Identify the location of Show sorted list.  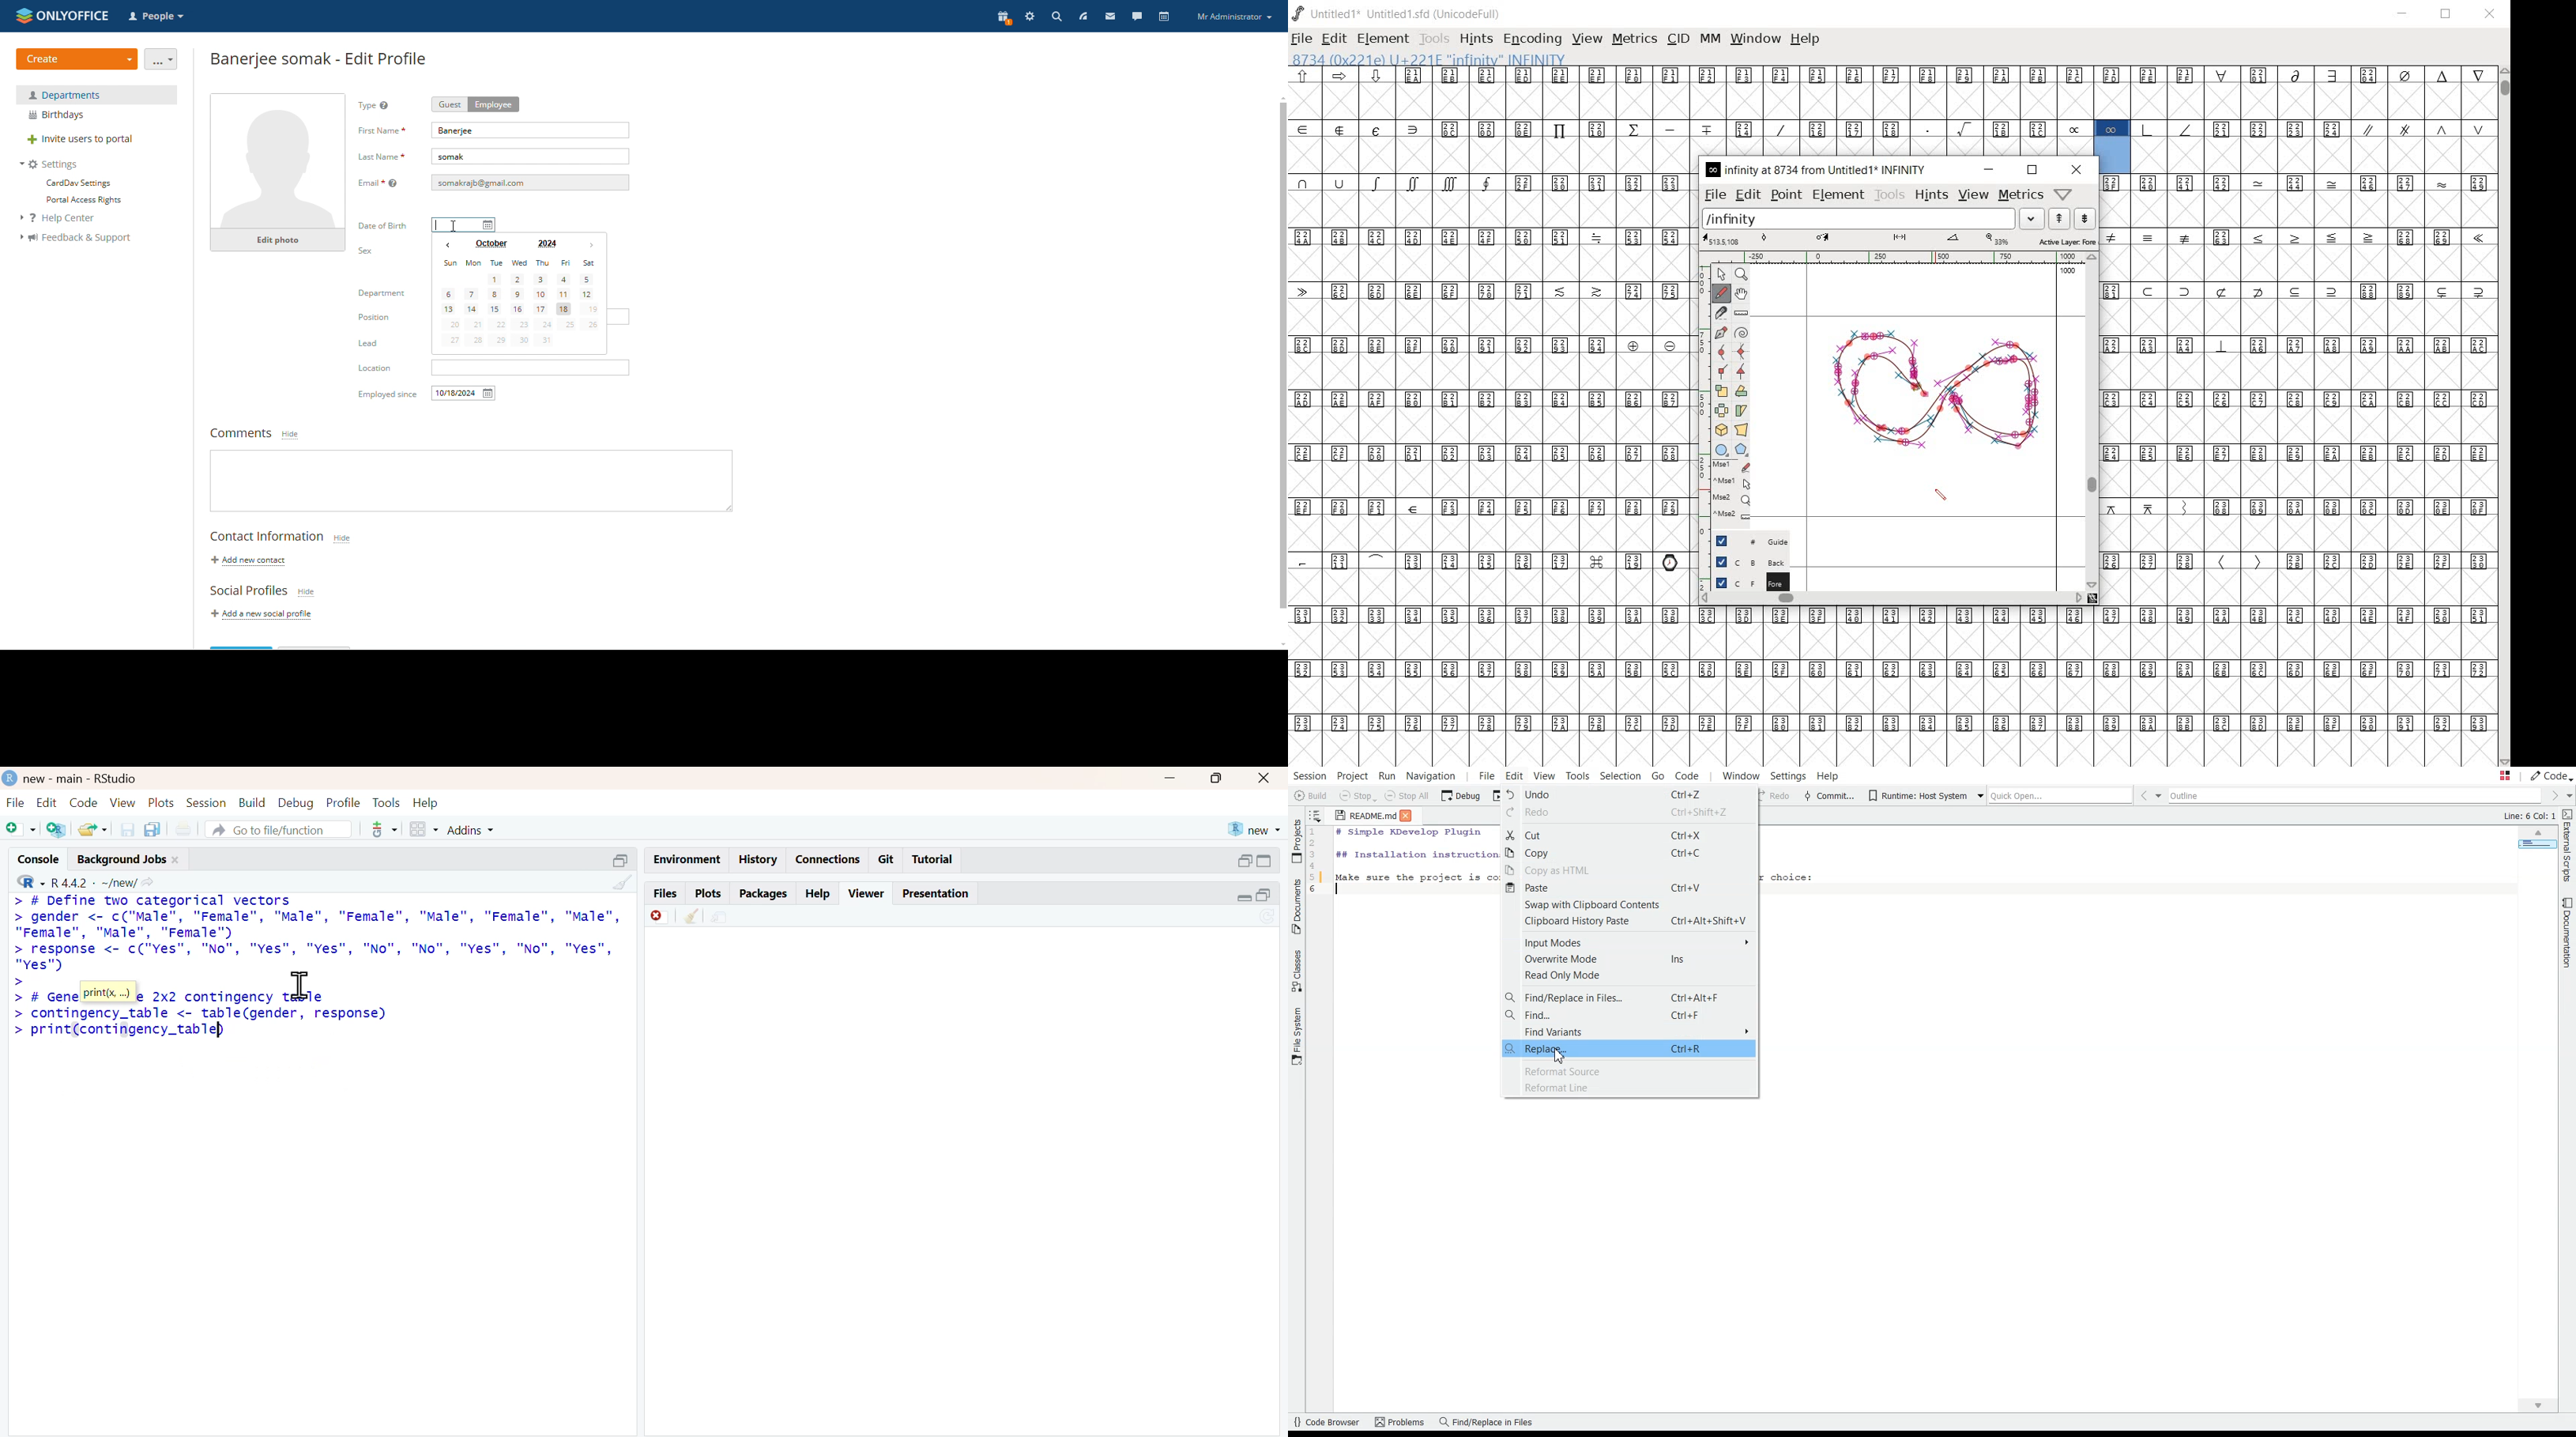
(1316, 814).